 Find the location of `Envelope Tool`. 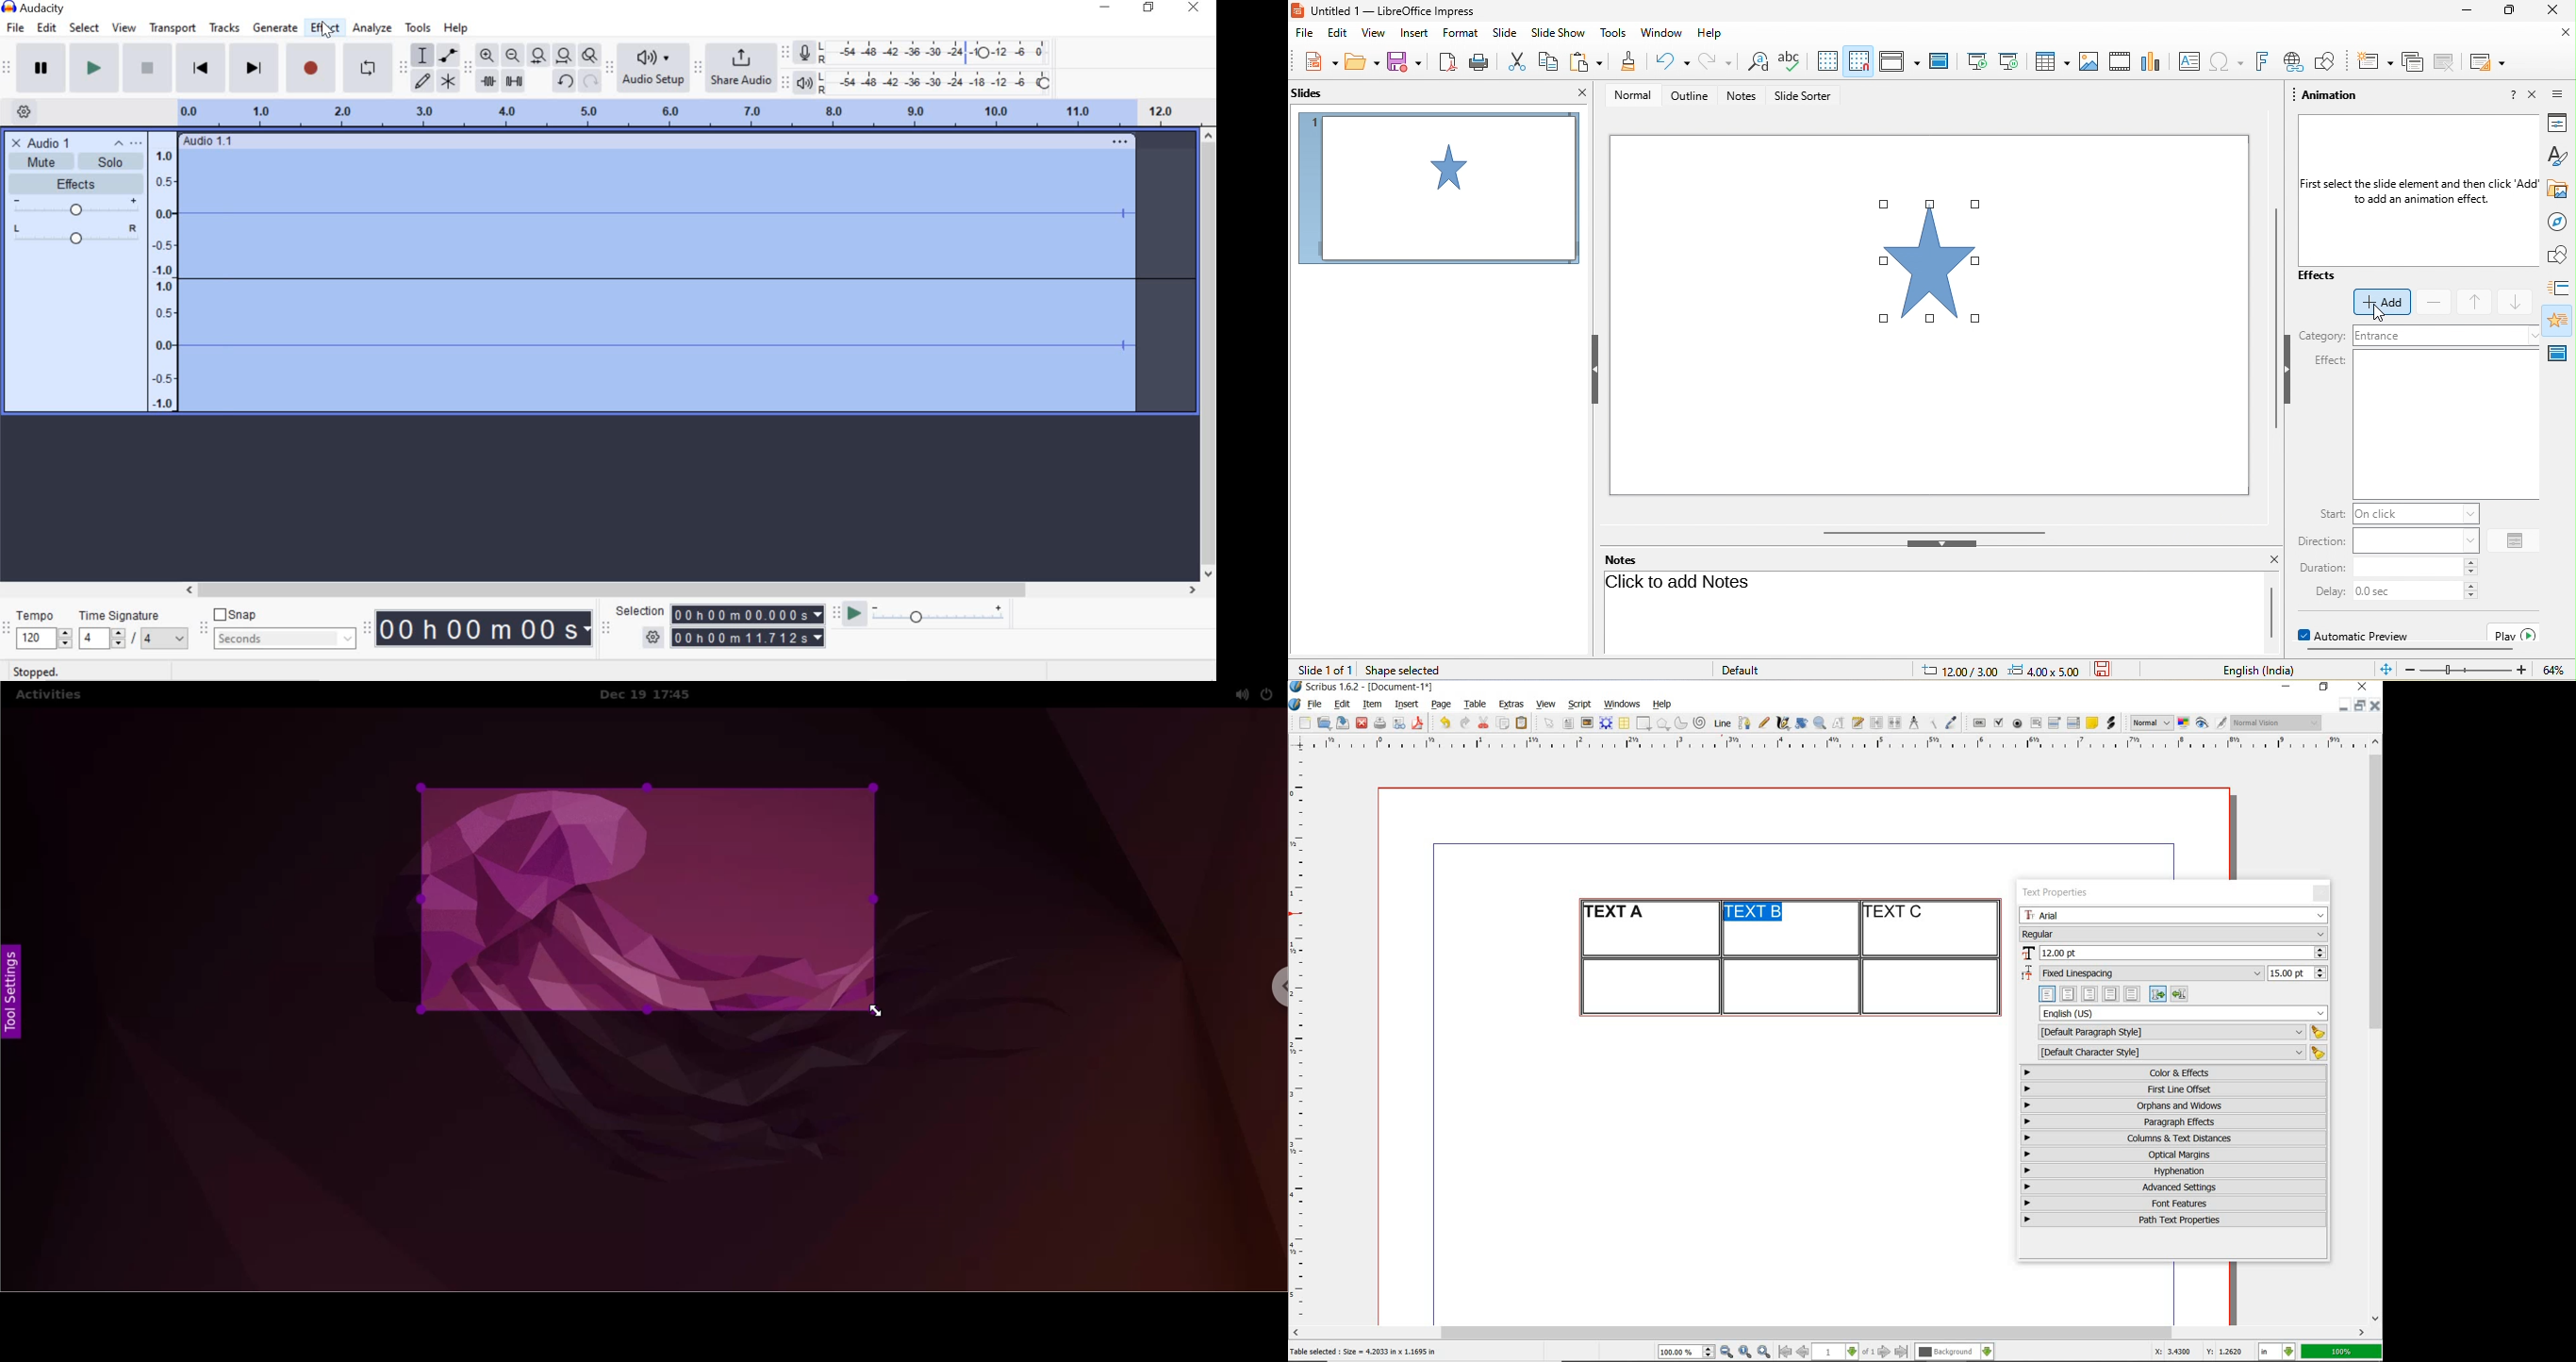

Envelope Tool is located at coordinates (450, 55).